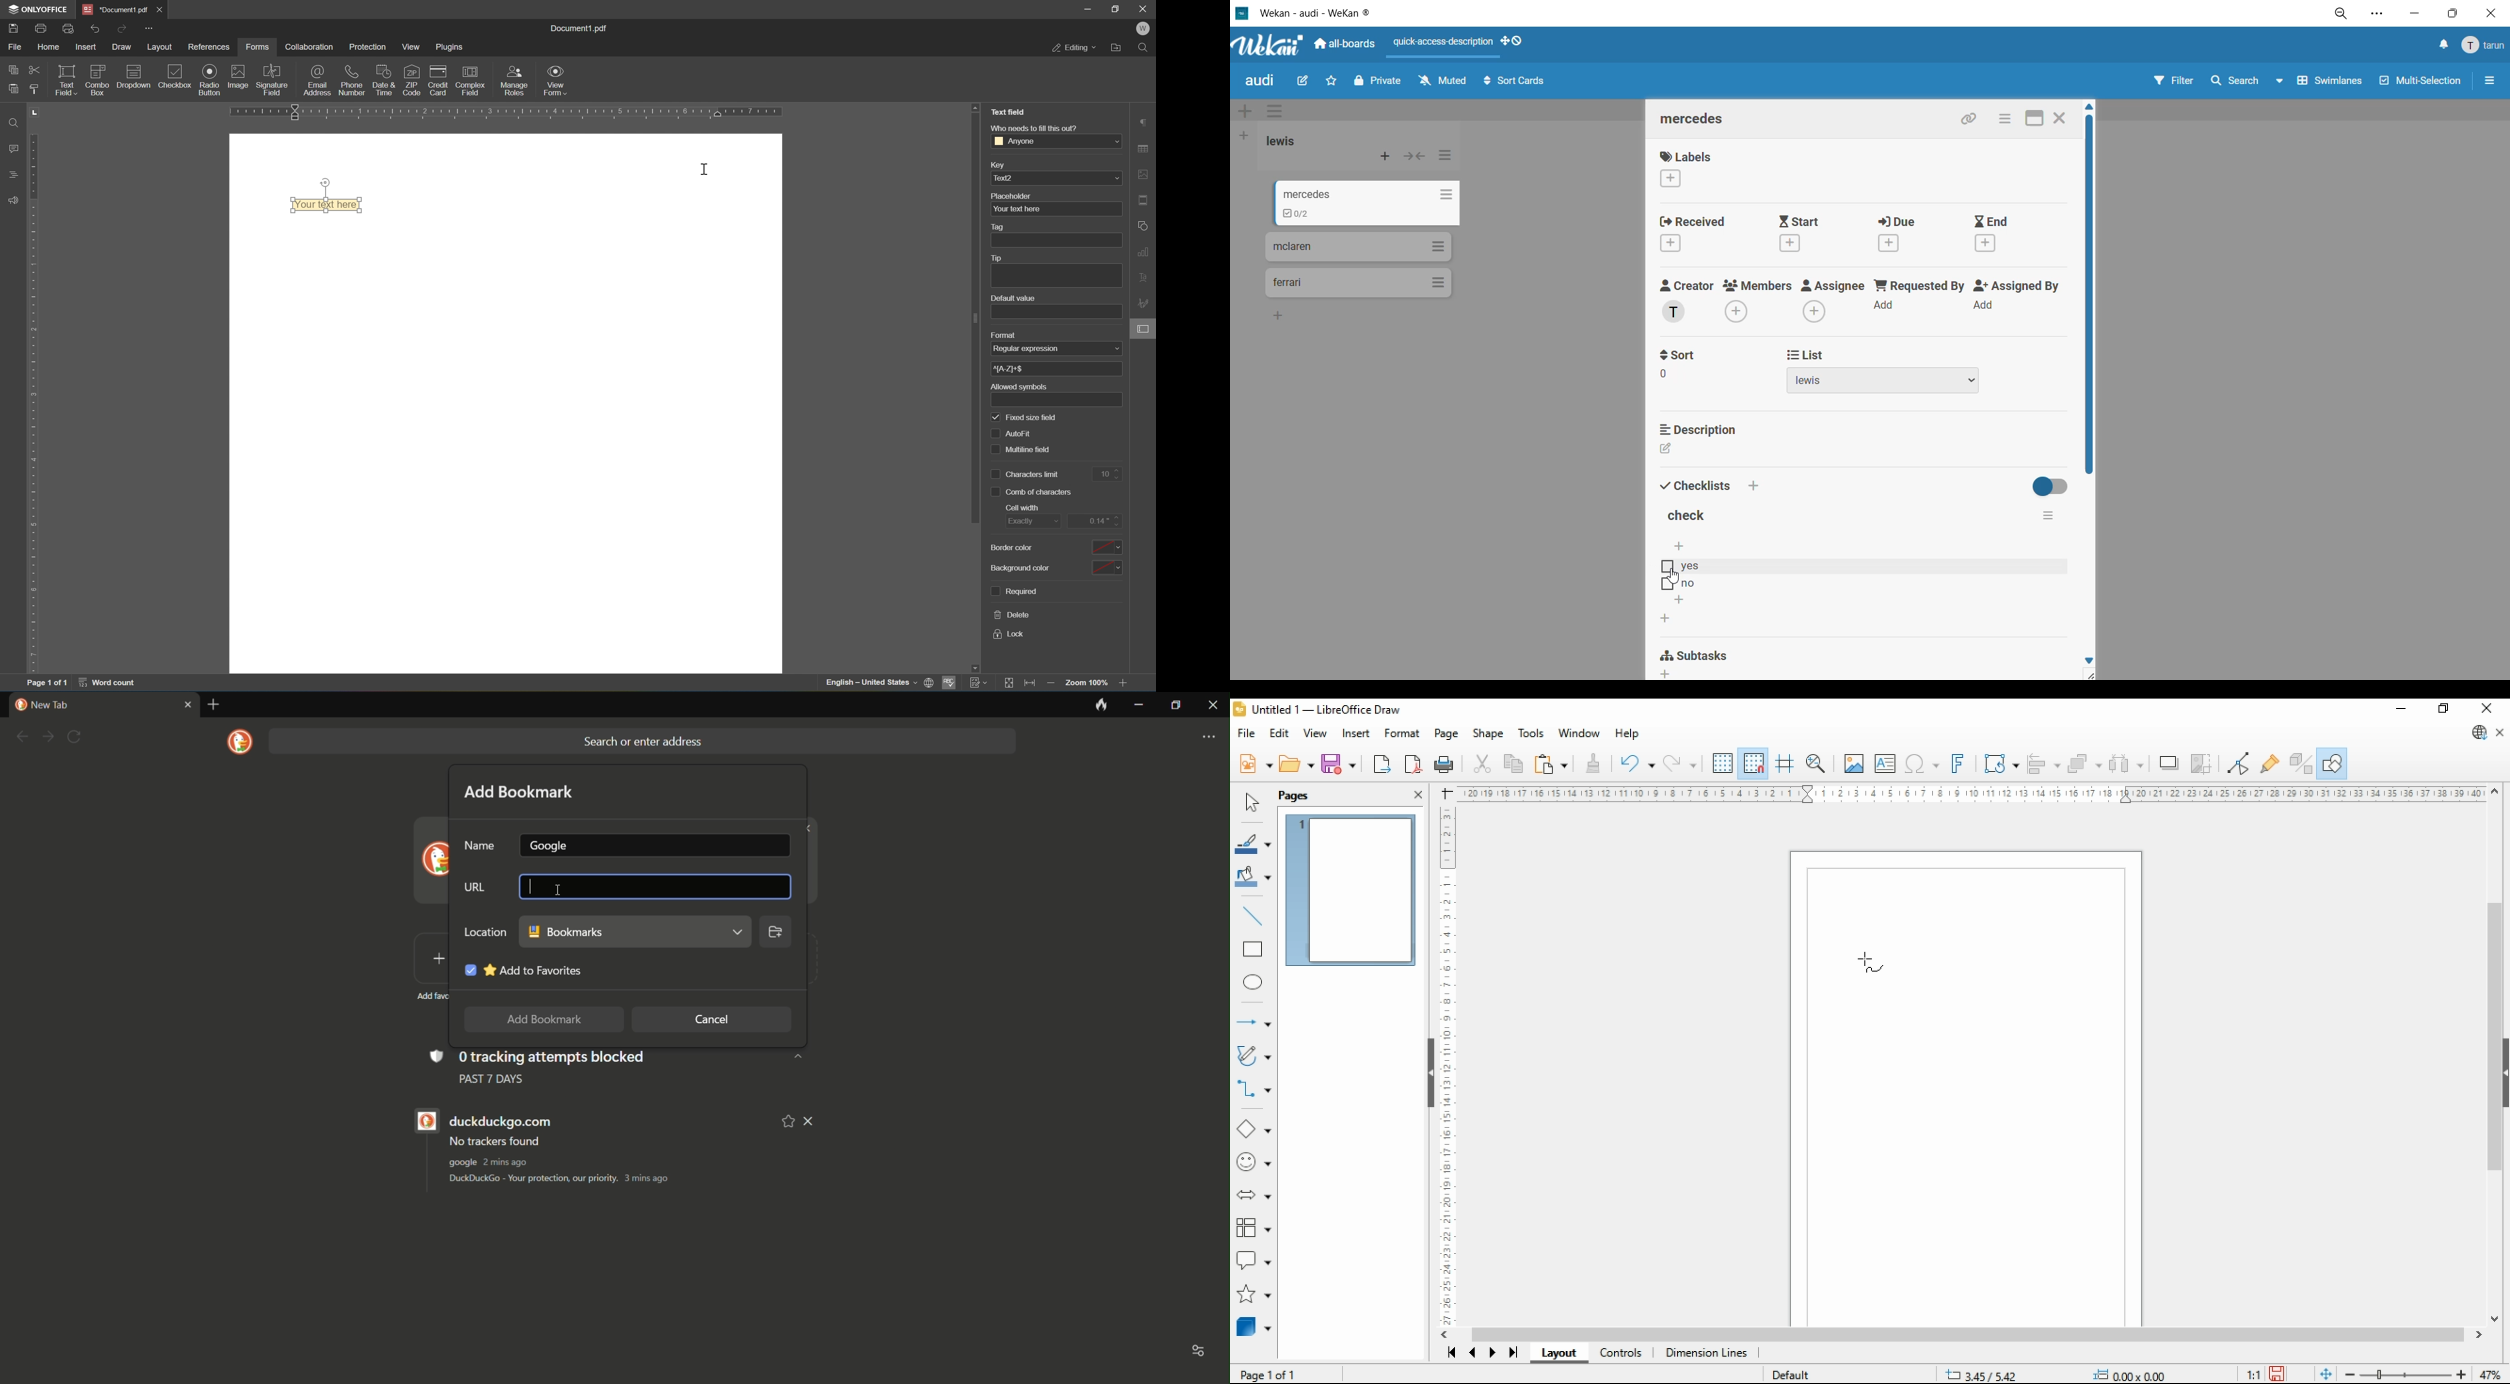 This screenshot has height=1400, width=2520. Describe the element at coordinates (2342, 15) in the screenshot. I see `zoom` at that location.